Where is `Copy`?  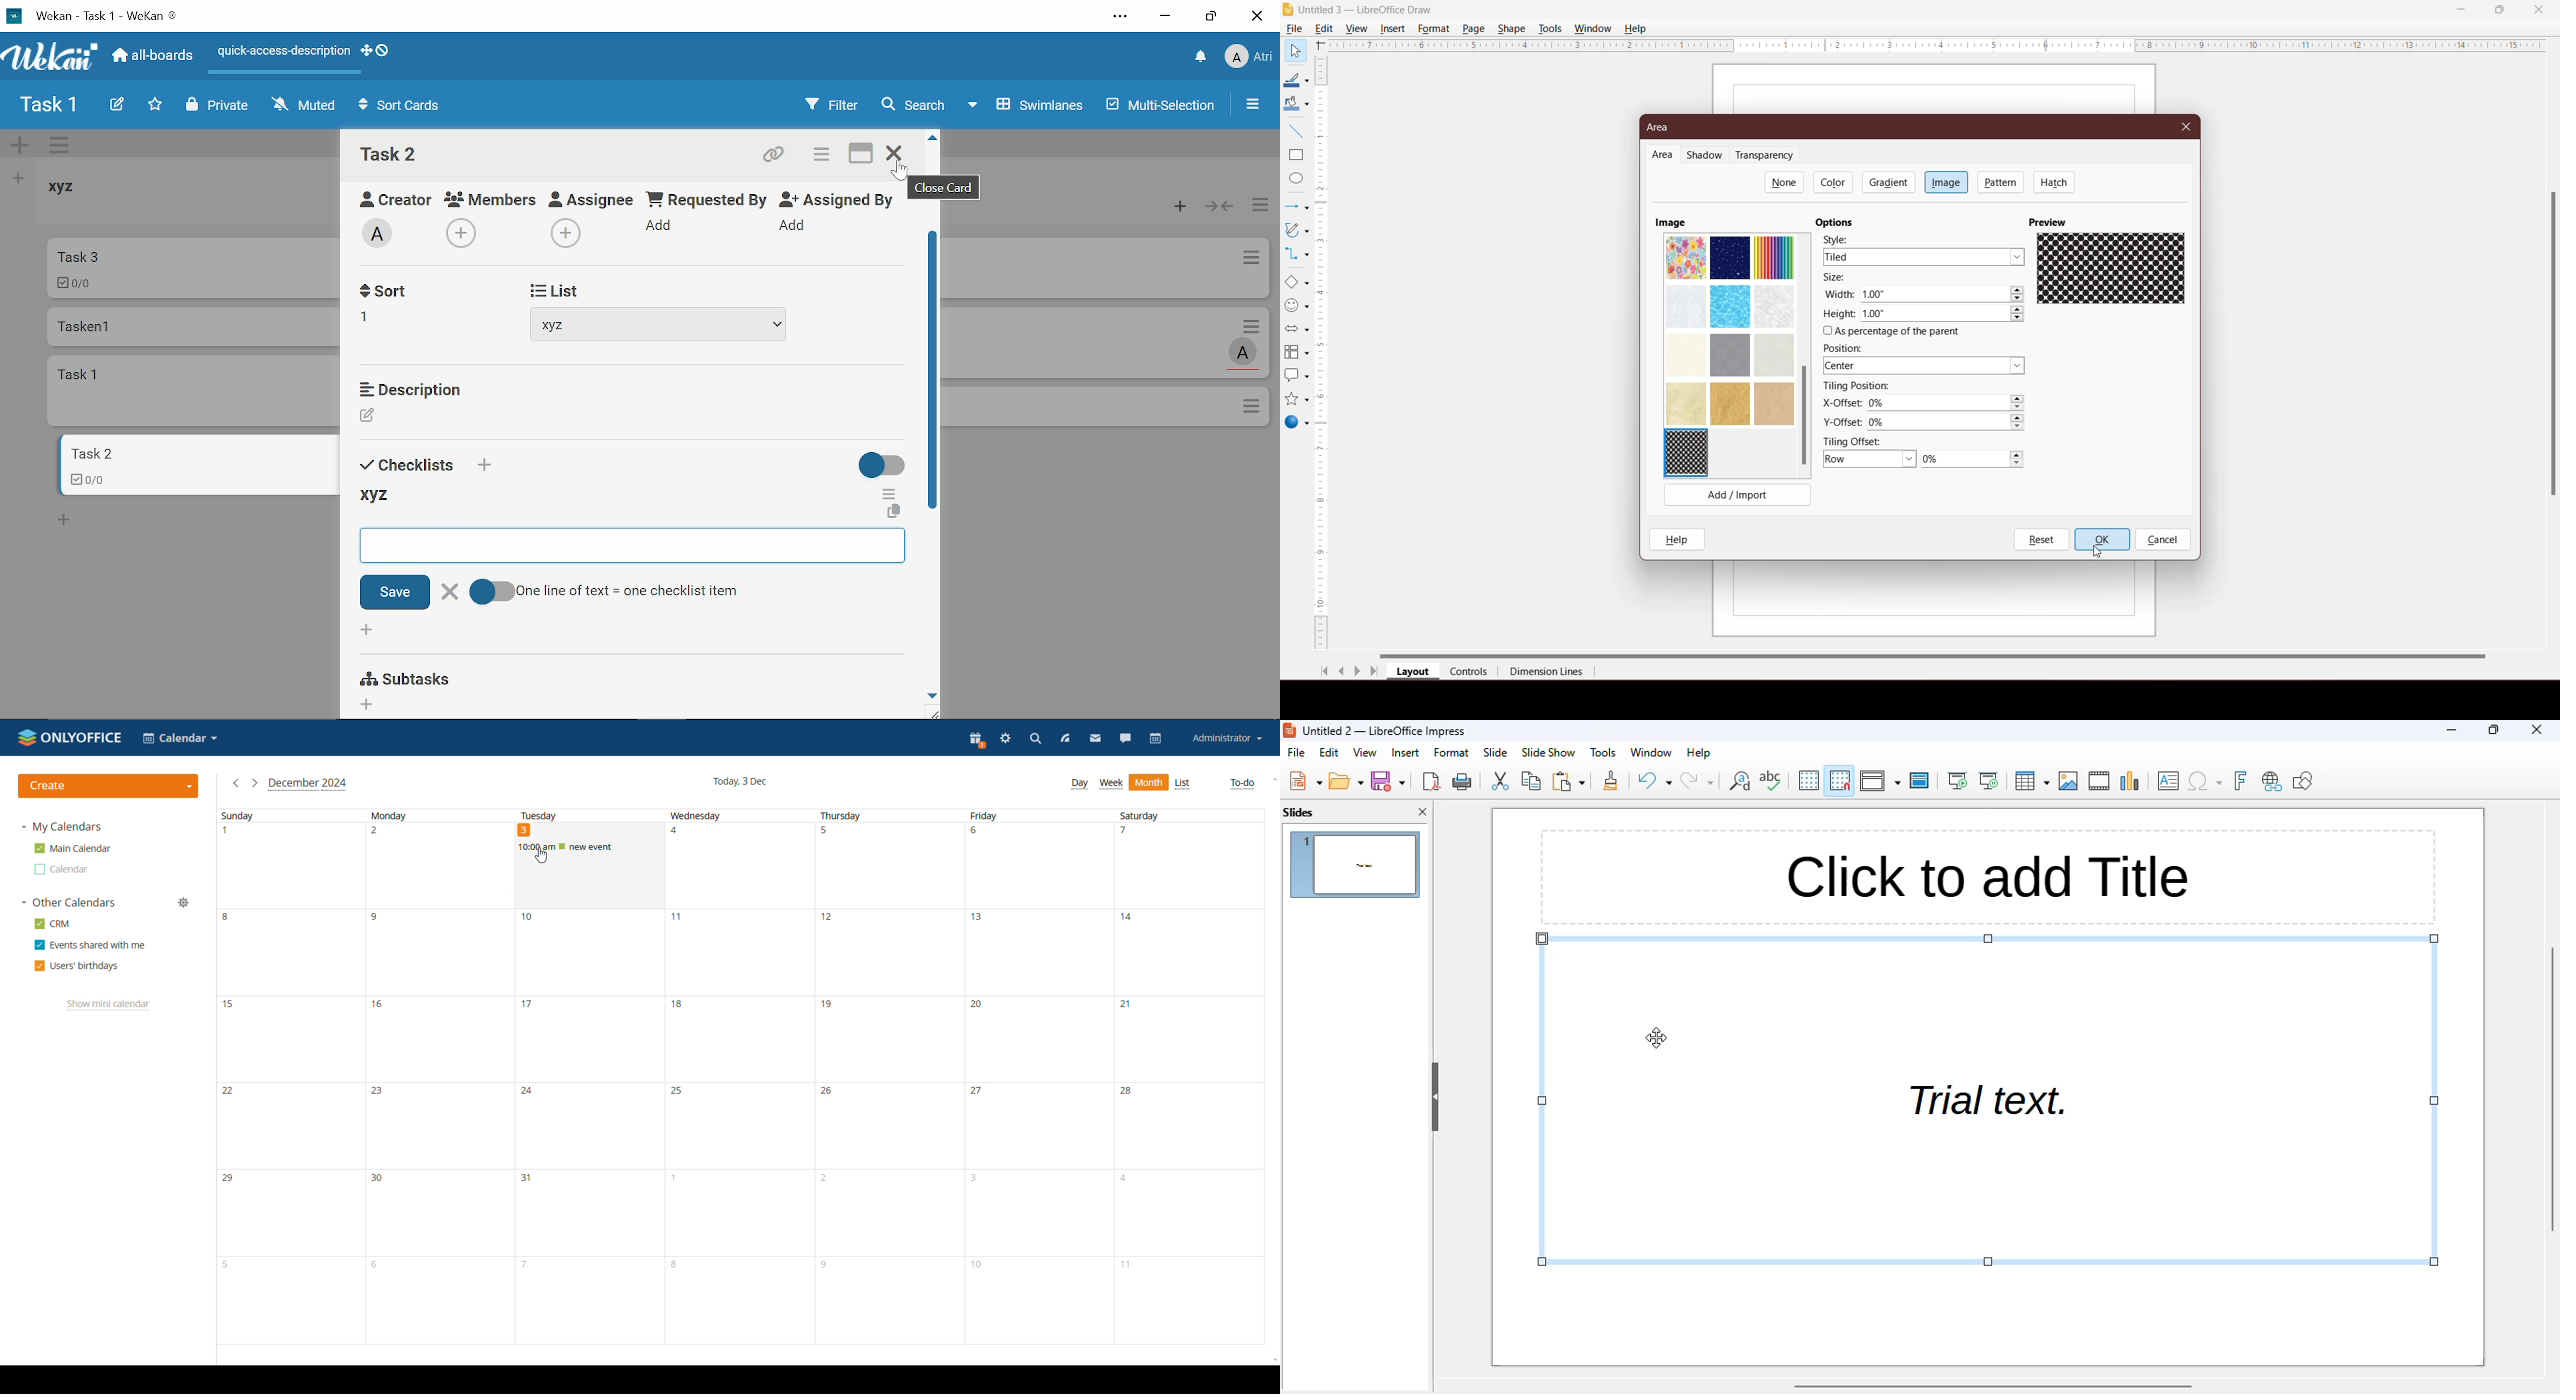 Copy is located at coordinates (892, 512).